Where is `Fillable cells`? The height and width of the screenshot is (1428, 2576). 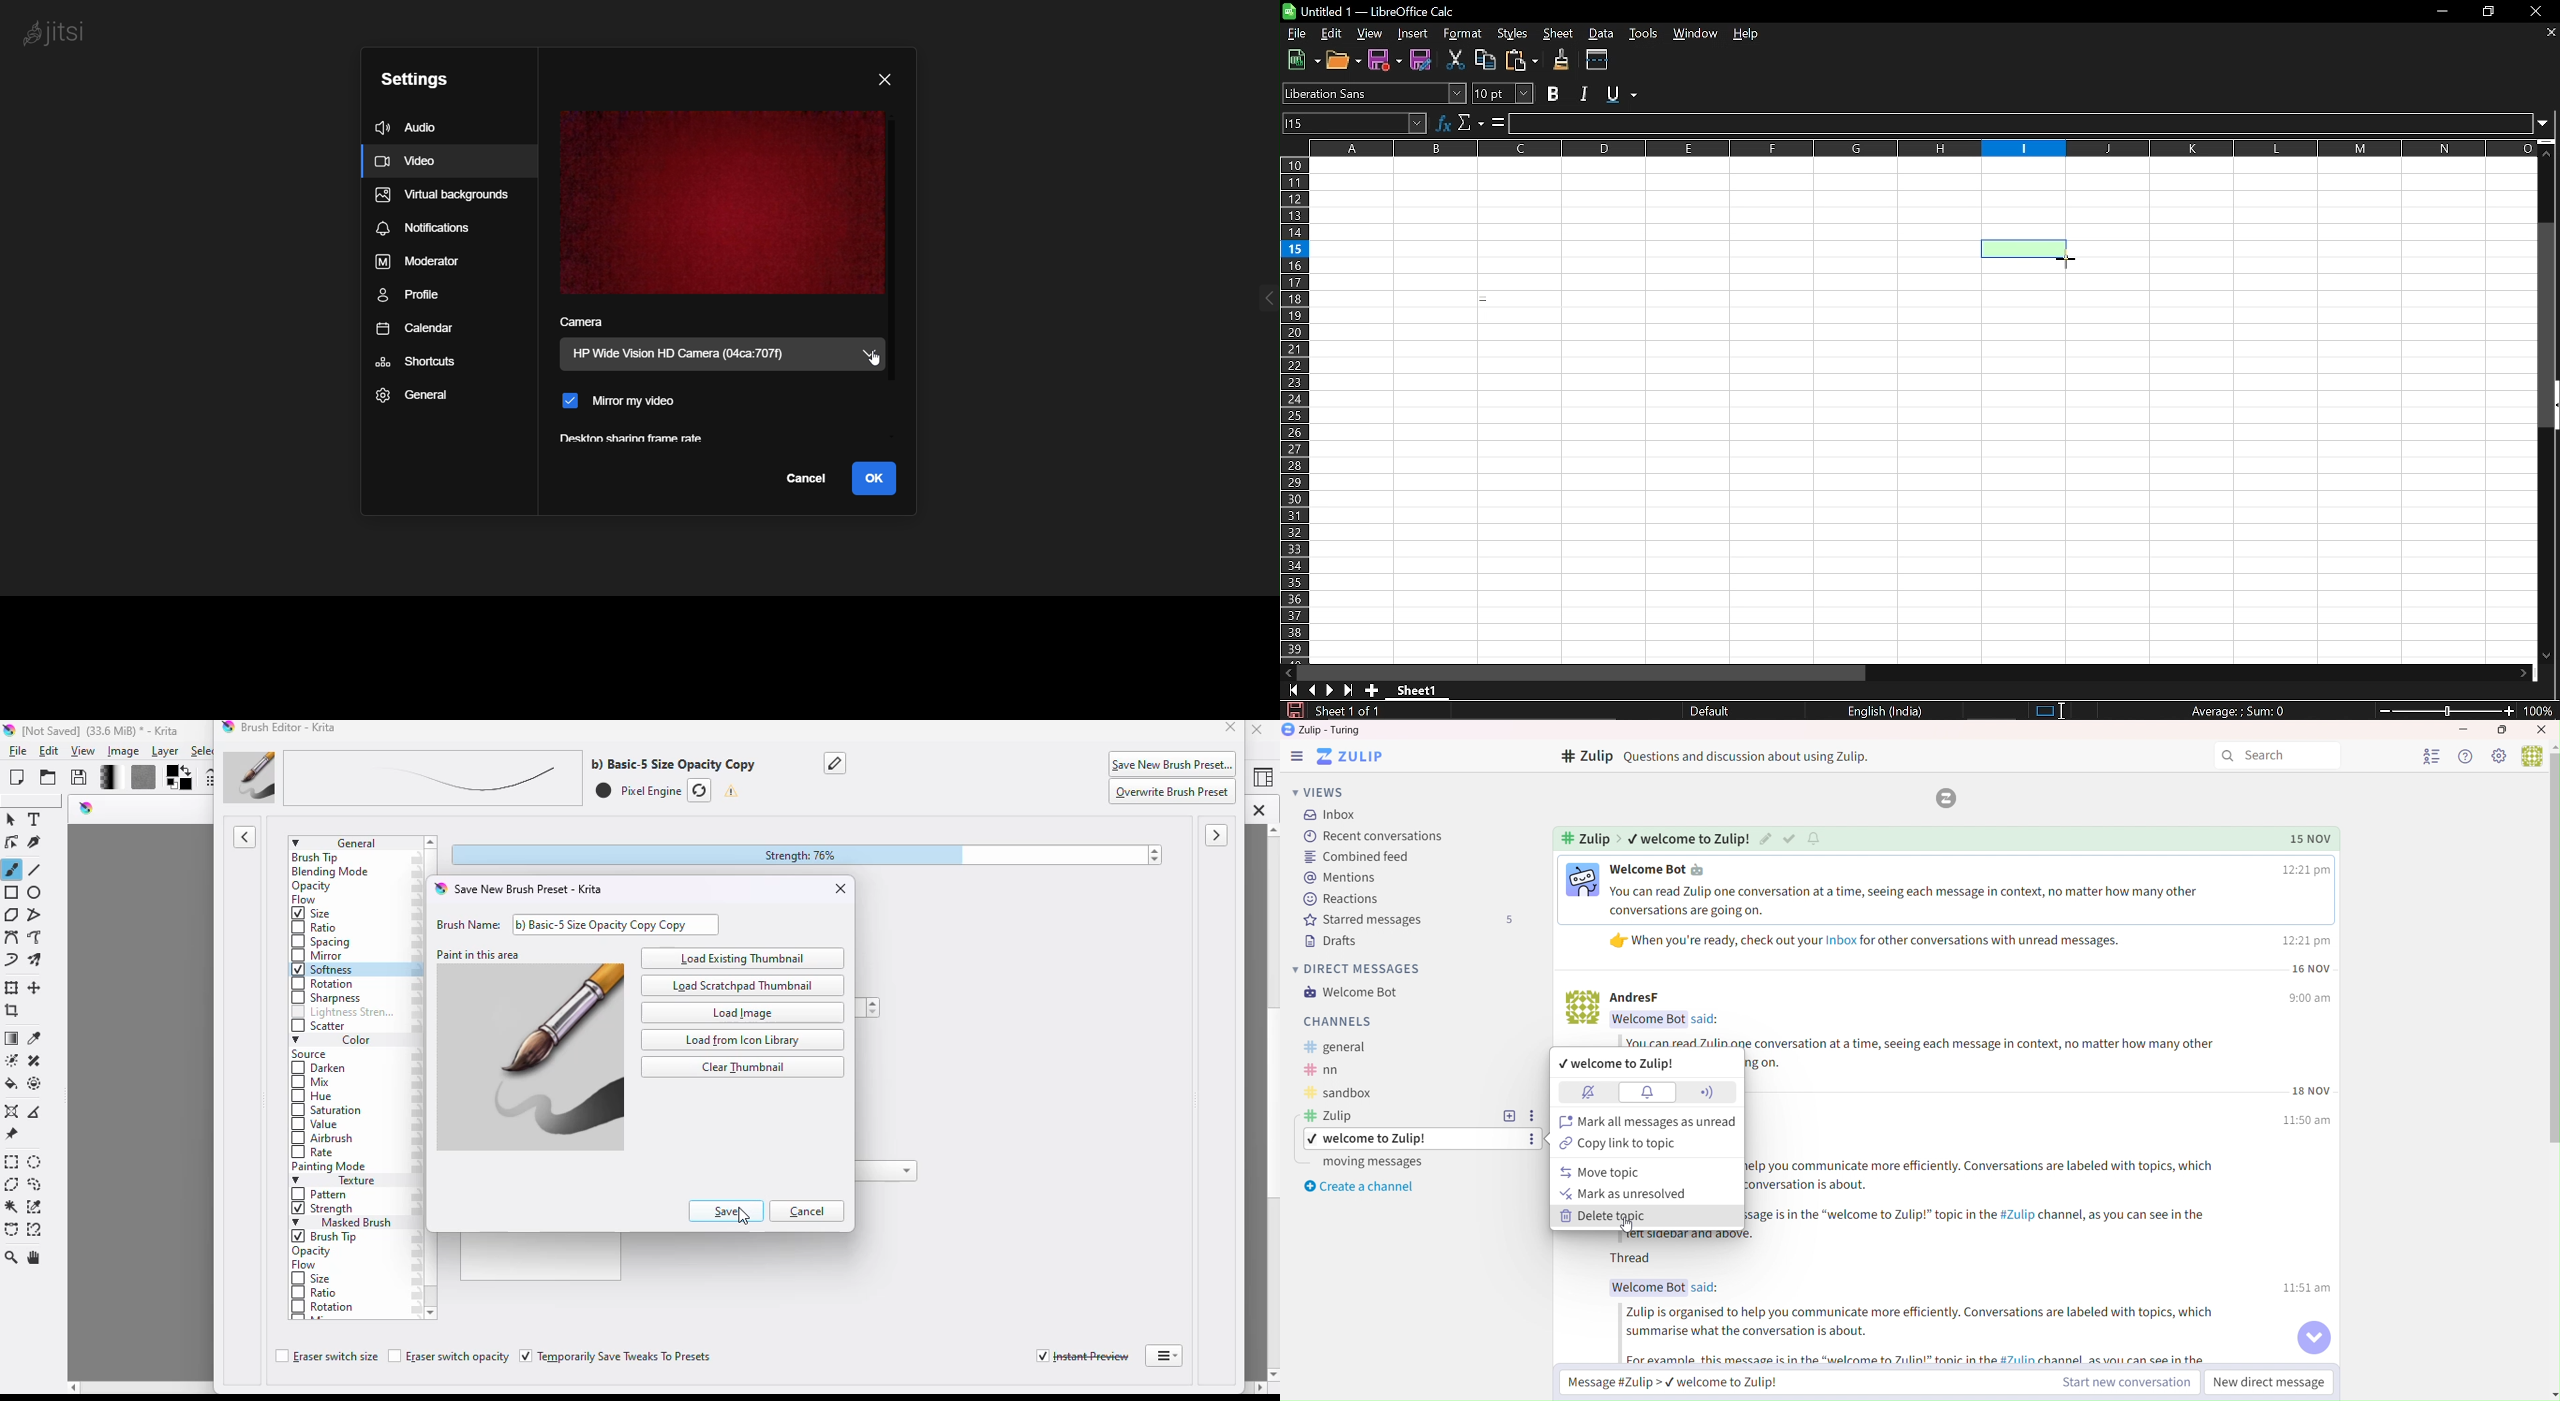 Fillable cells is located at coordinates (1646, 411).